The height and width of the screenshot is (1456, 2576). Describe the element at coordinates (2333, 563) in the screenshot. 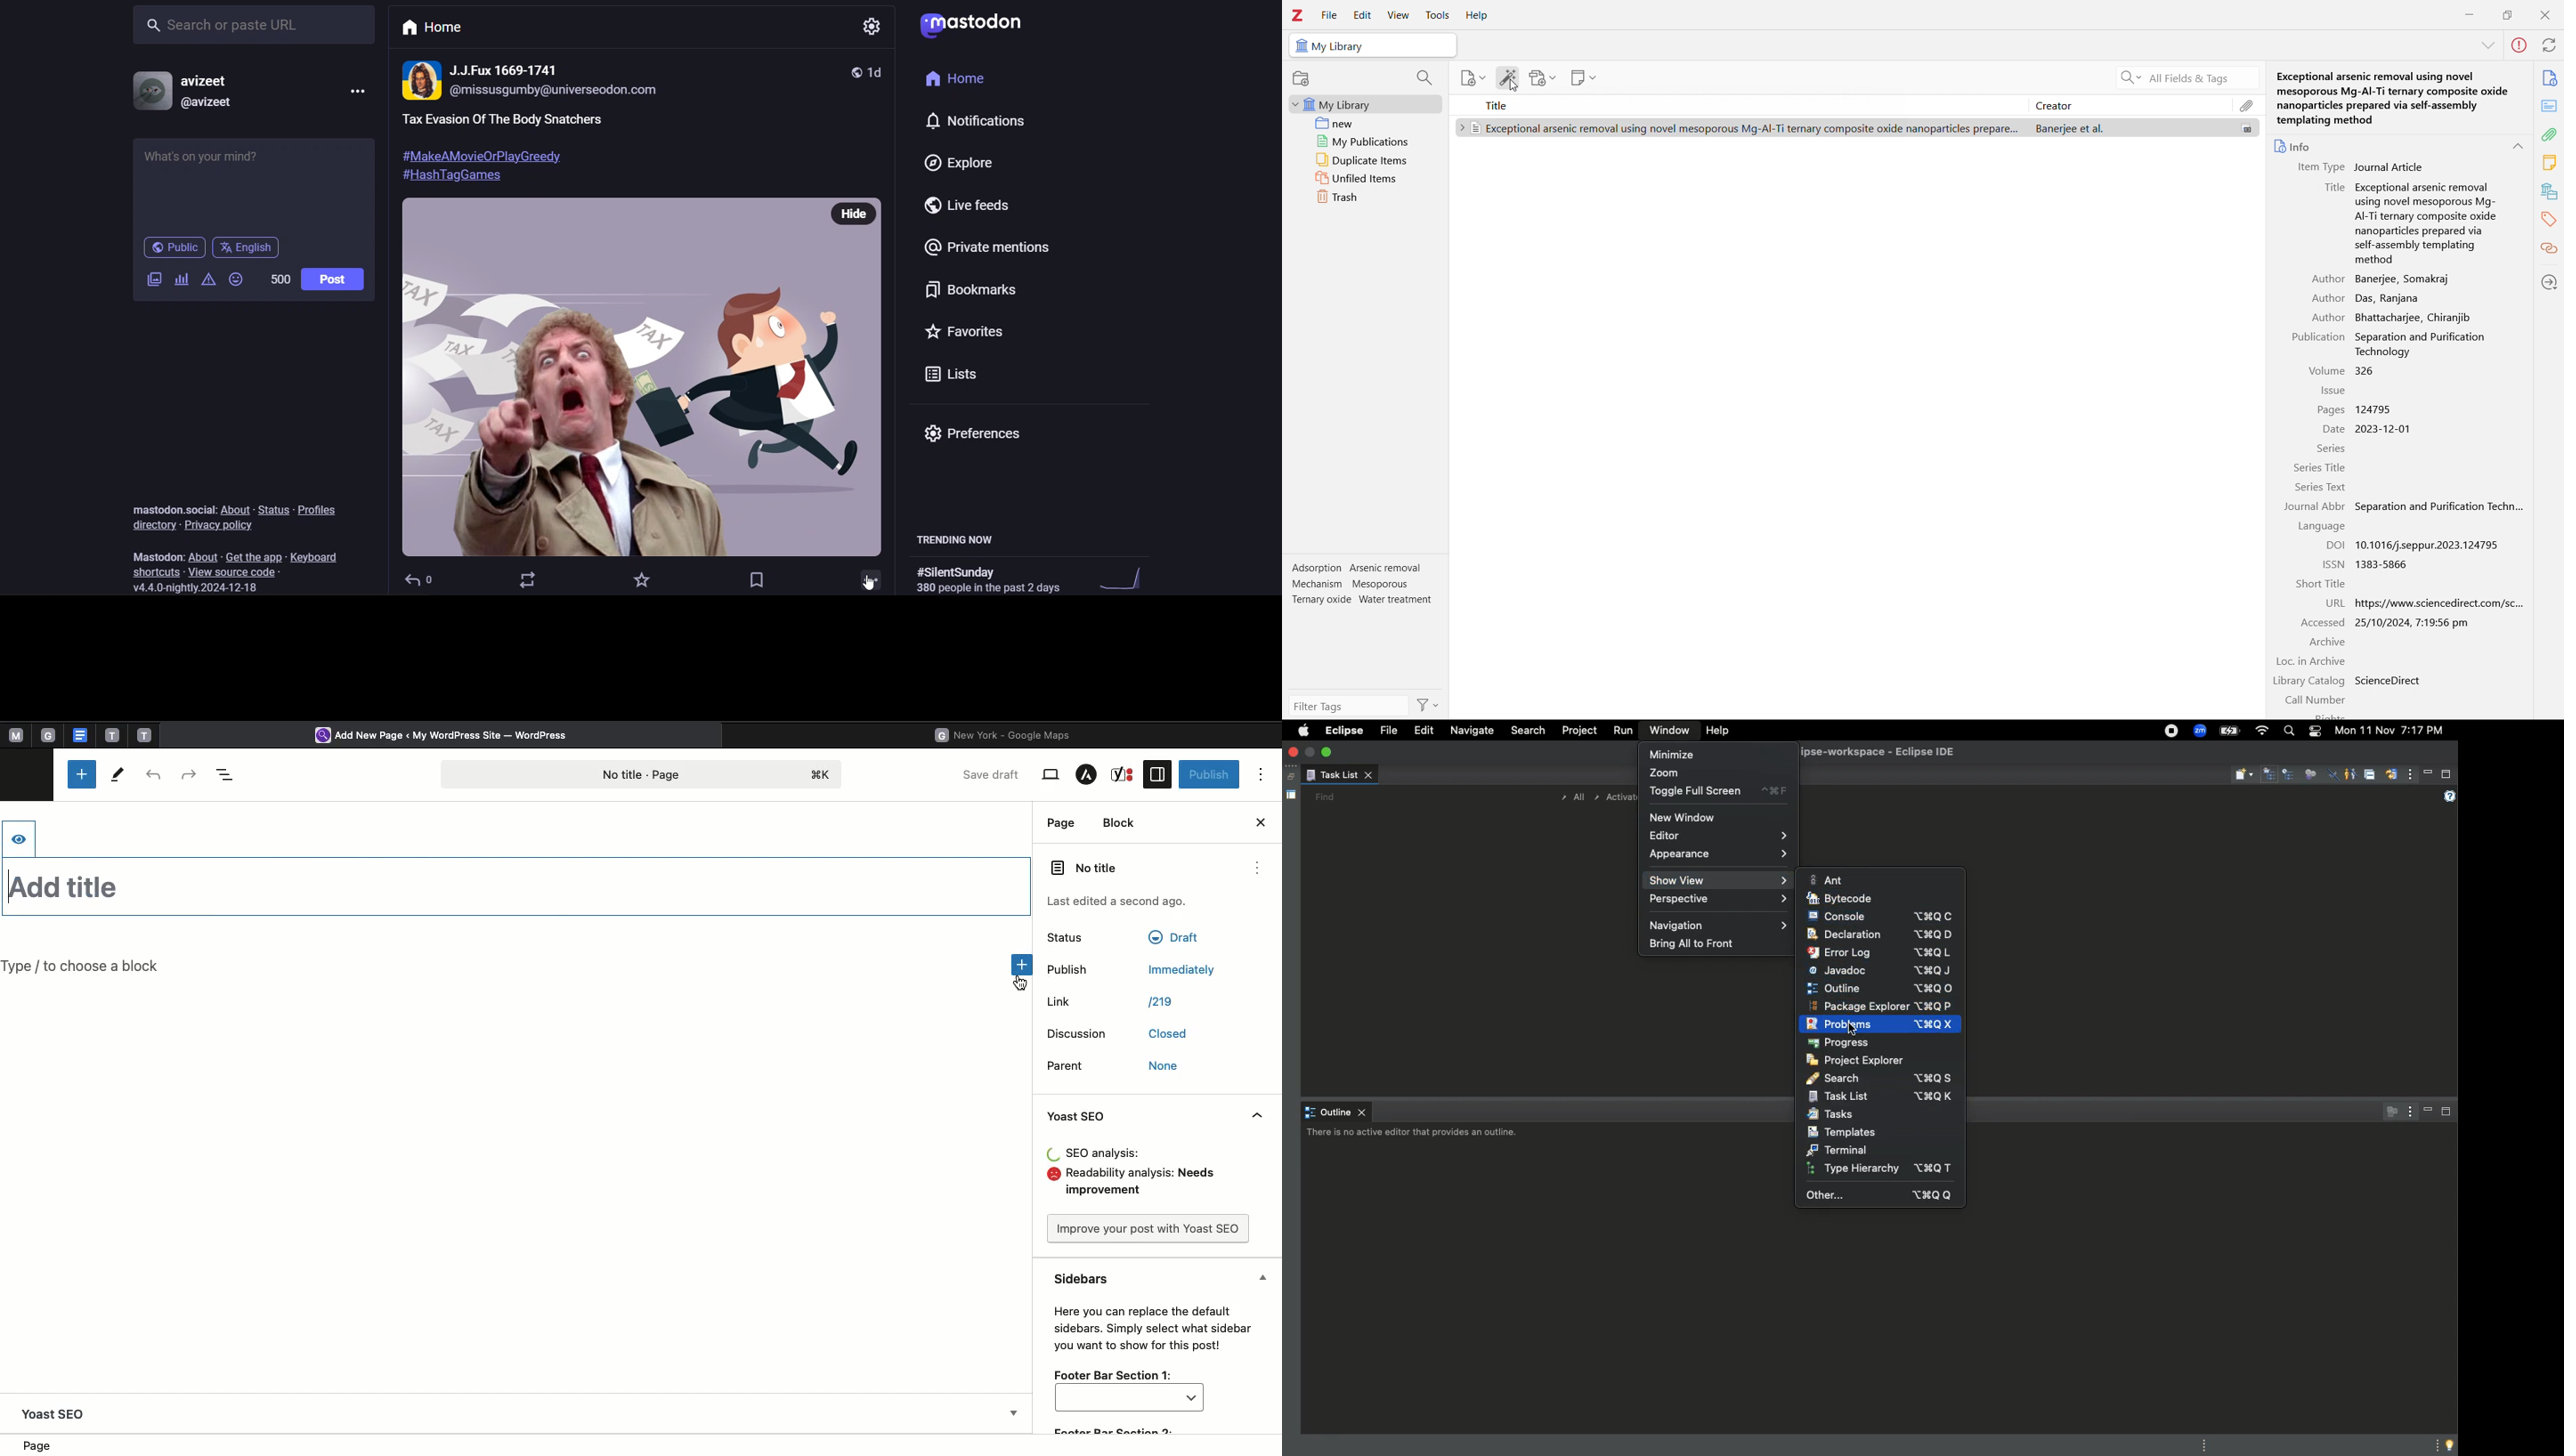

I see `ISSN` at that location.